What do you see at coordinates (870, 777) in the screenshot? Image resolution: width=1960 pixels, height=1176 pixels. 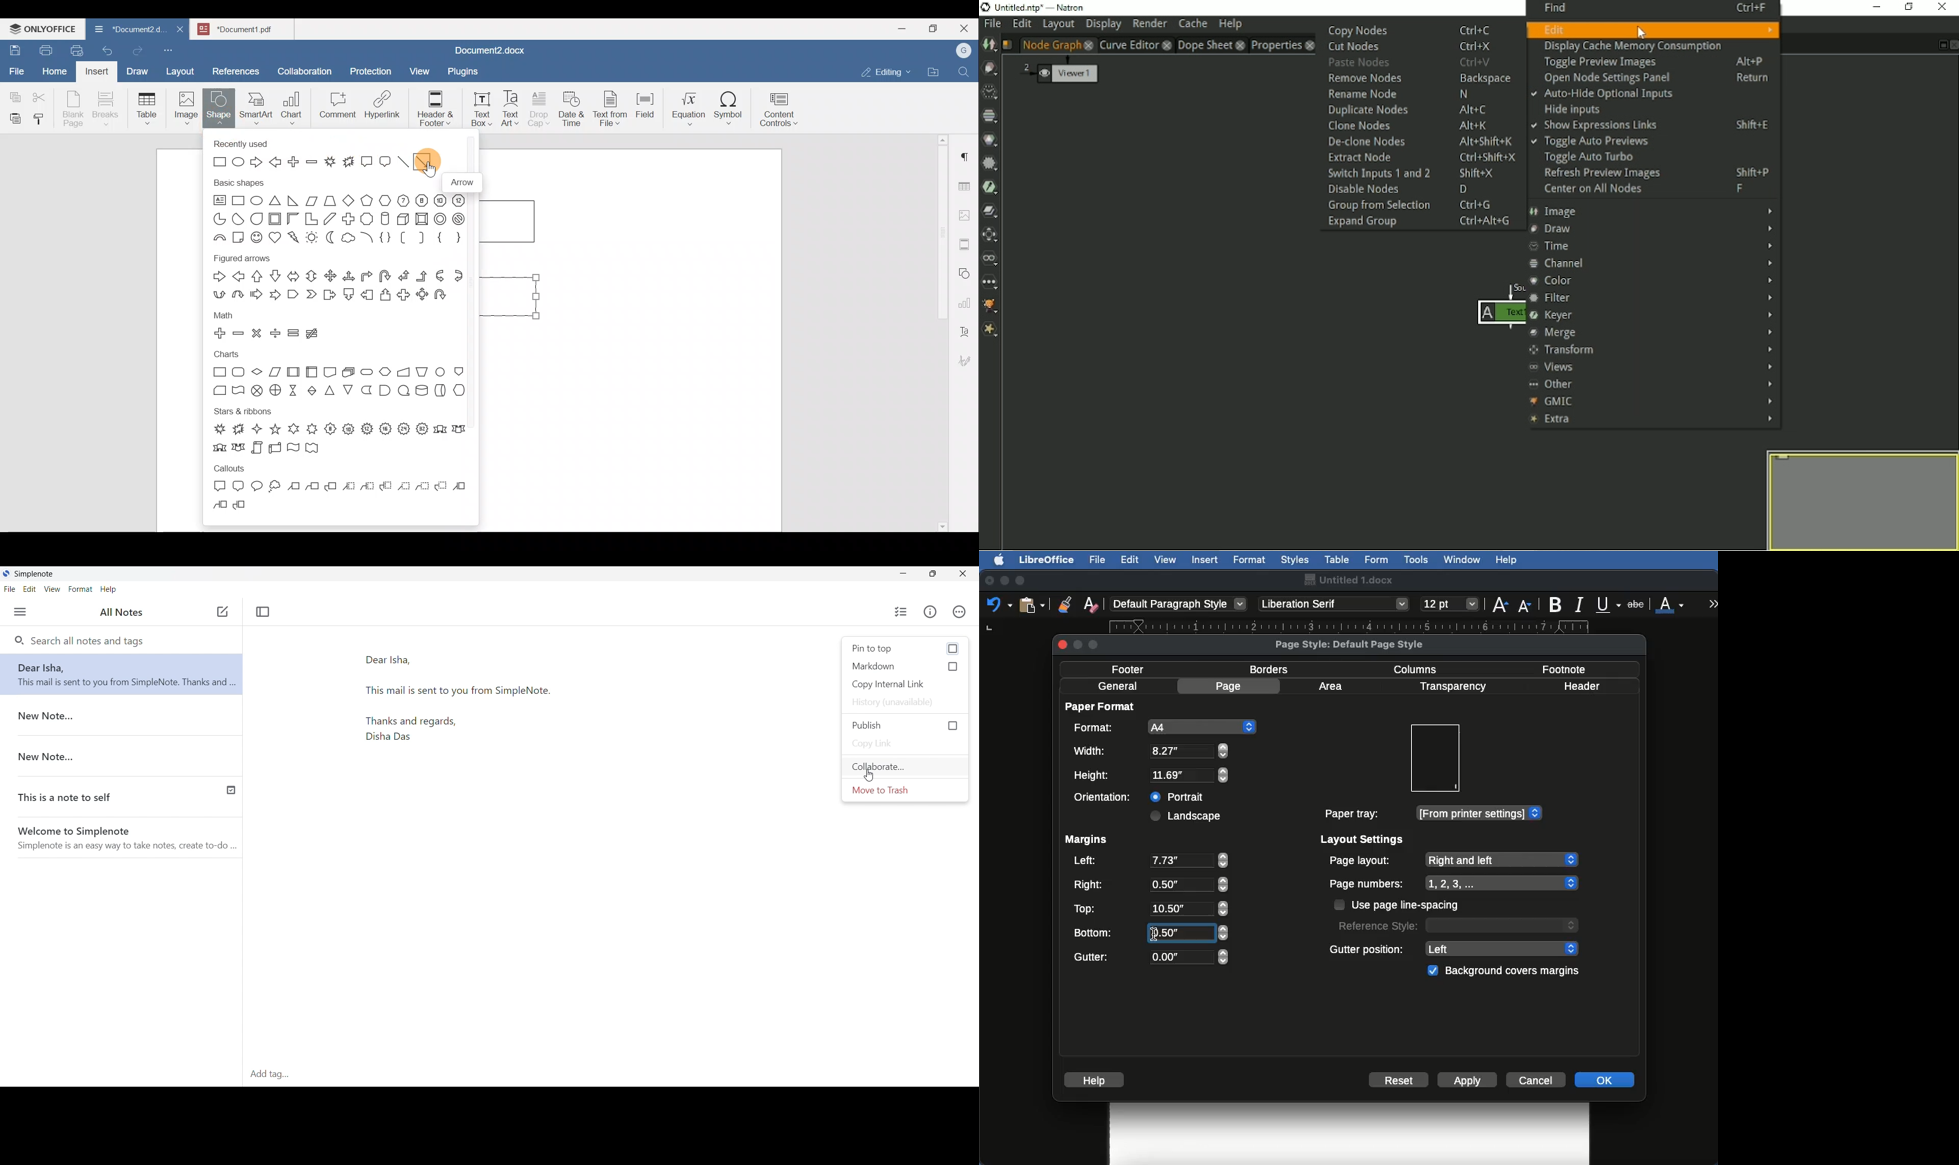 I see `Cursor clicking on Collaborate` at bounding box center [870, 777].